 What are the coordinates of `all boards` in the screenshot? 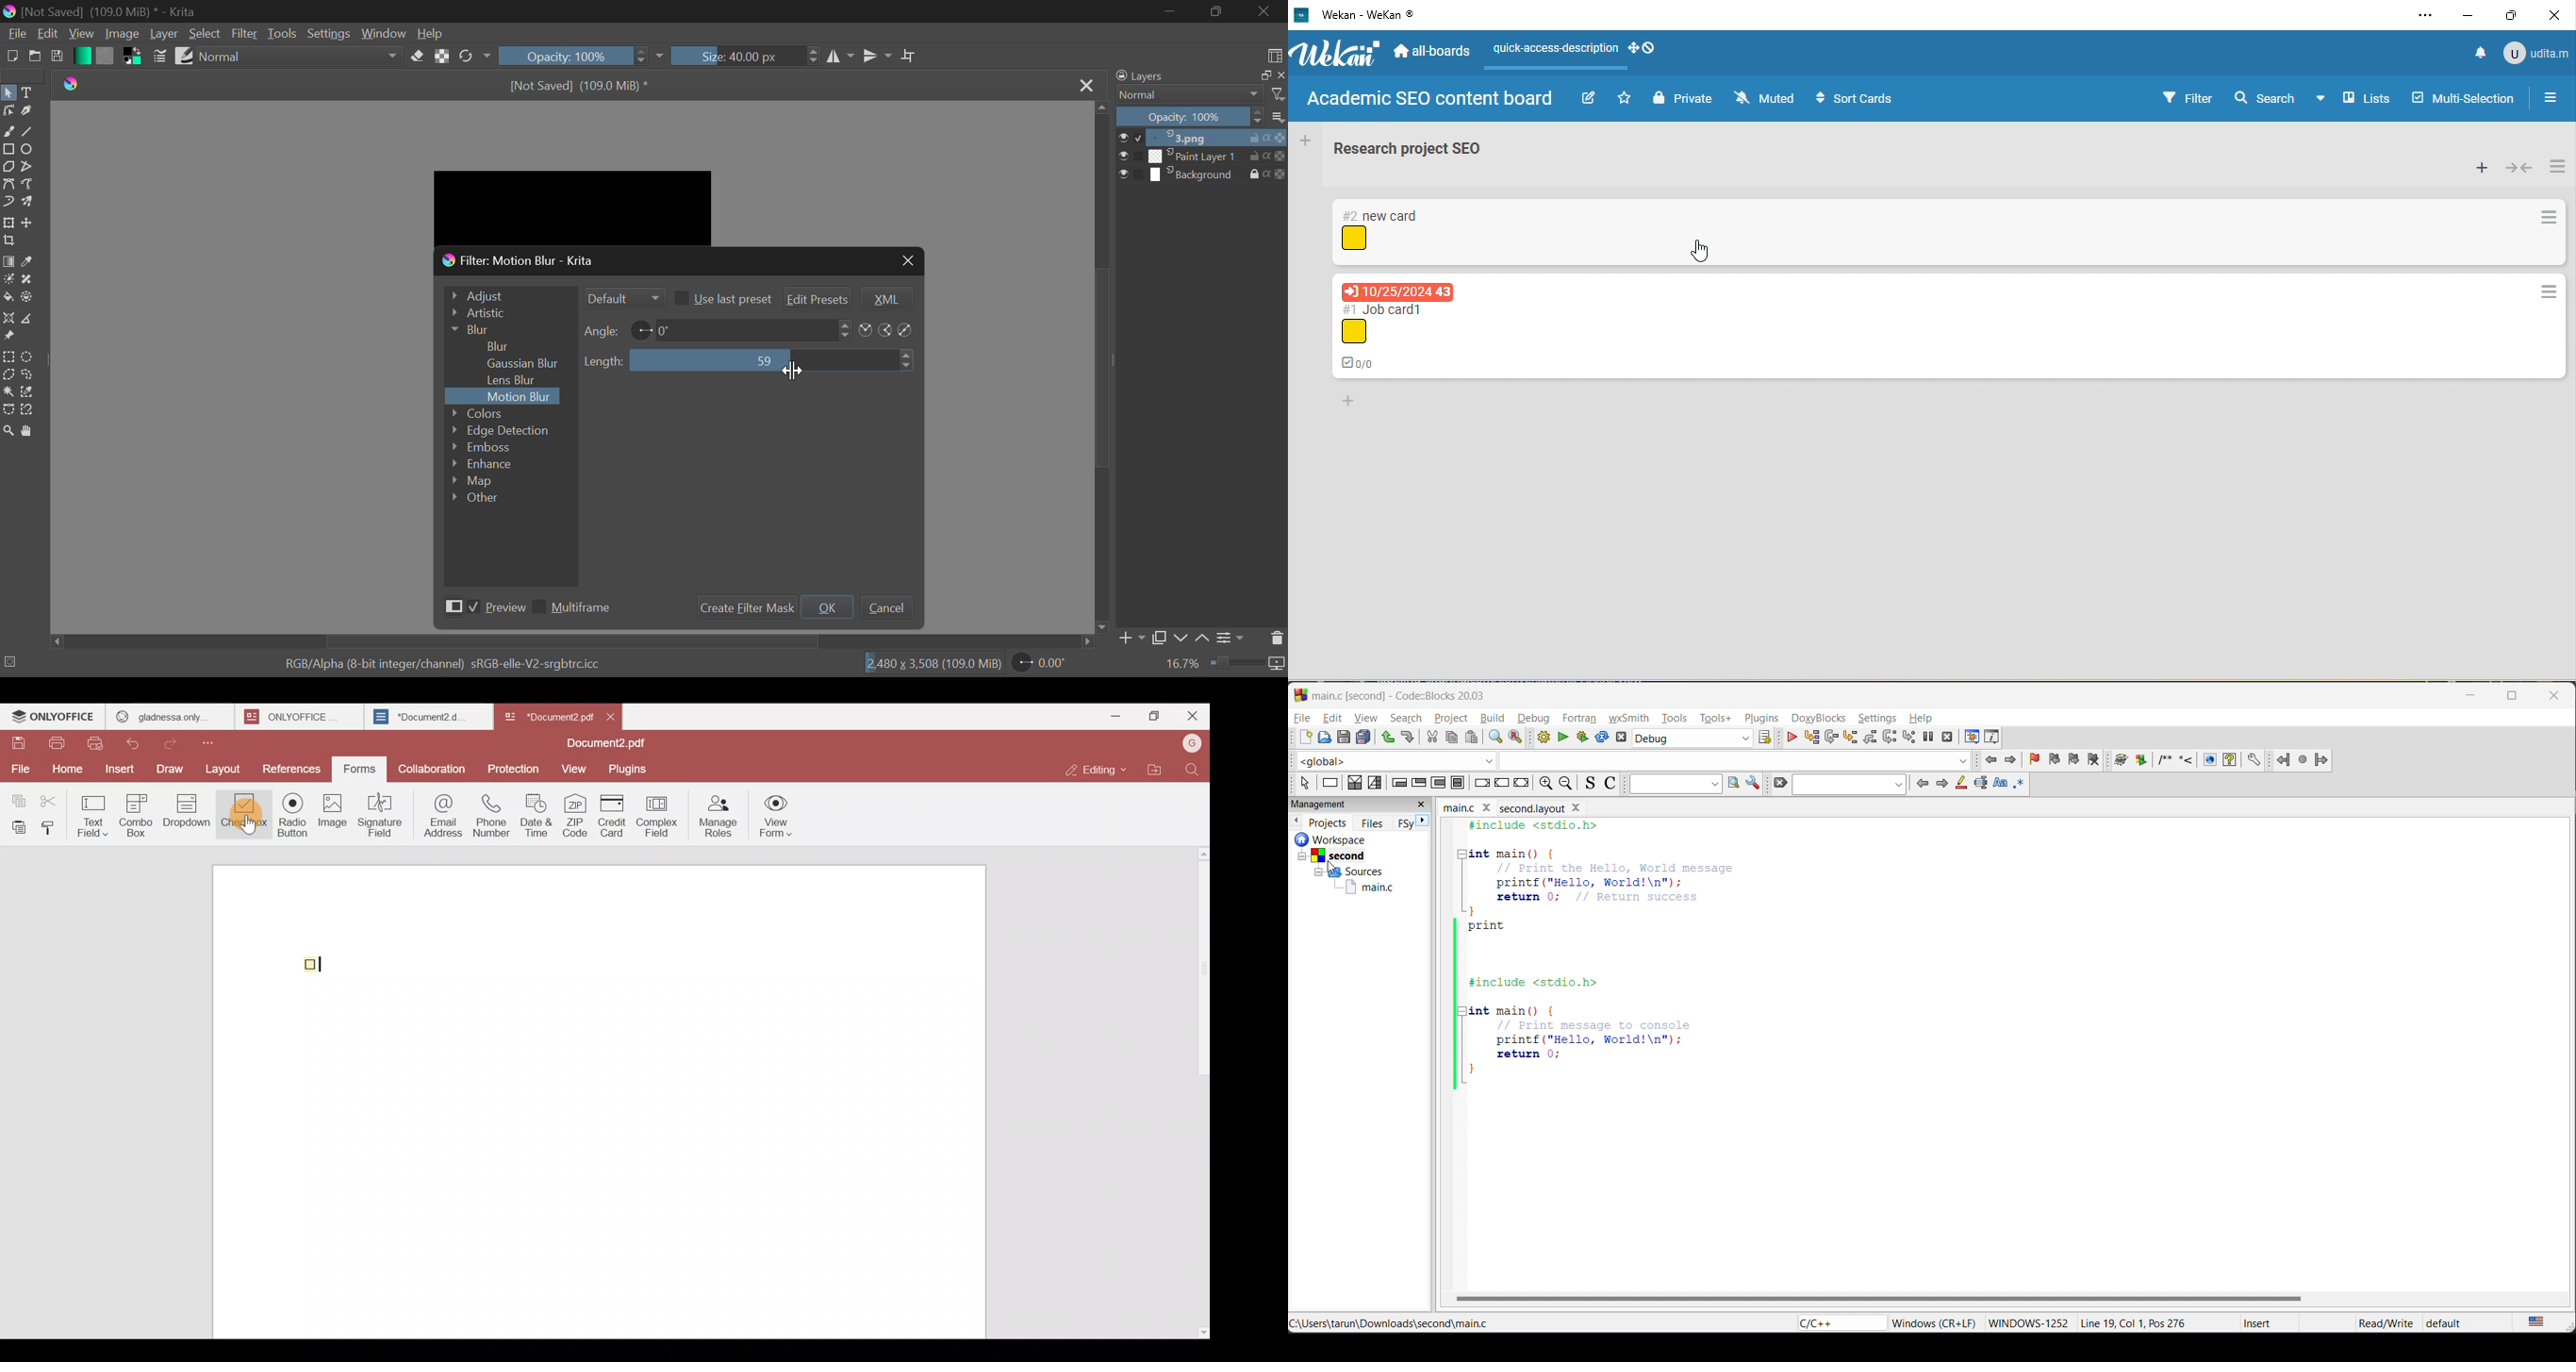 It's located at (1434, 54).